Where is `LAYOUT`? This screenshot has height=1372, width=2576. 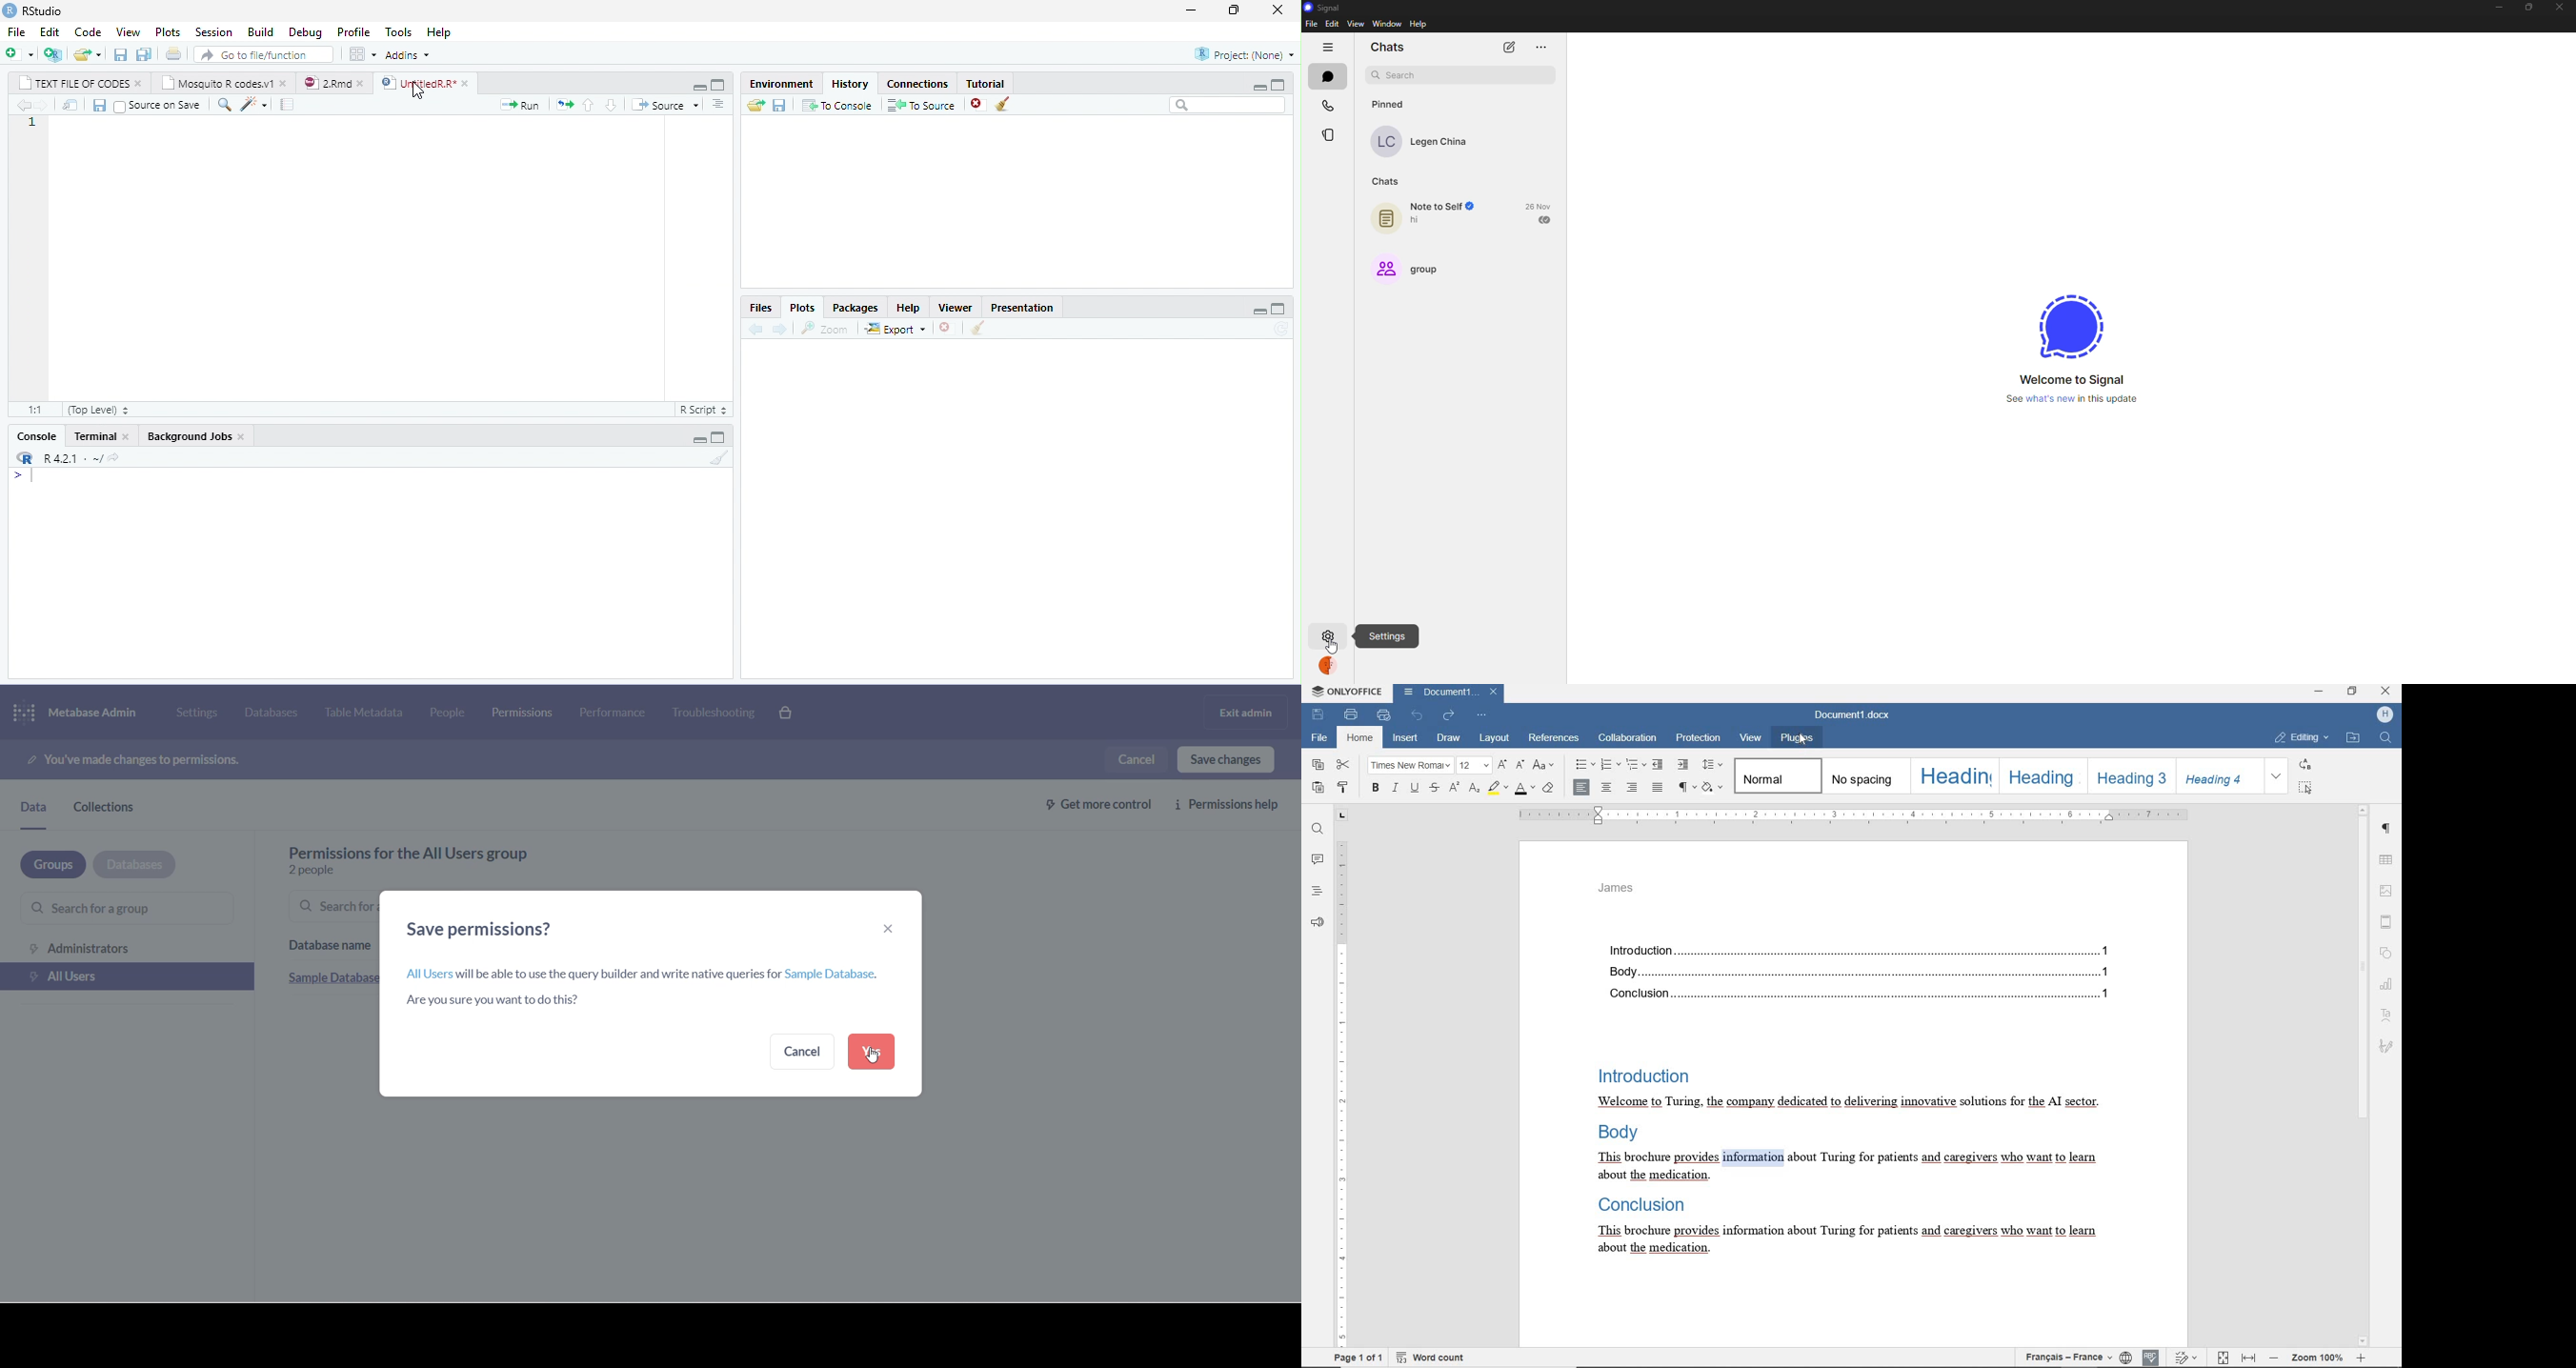
LAYOUT is located at coordinates (1493, 739).